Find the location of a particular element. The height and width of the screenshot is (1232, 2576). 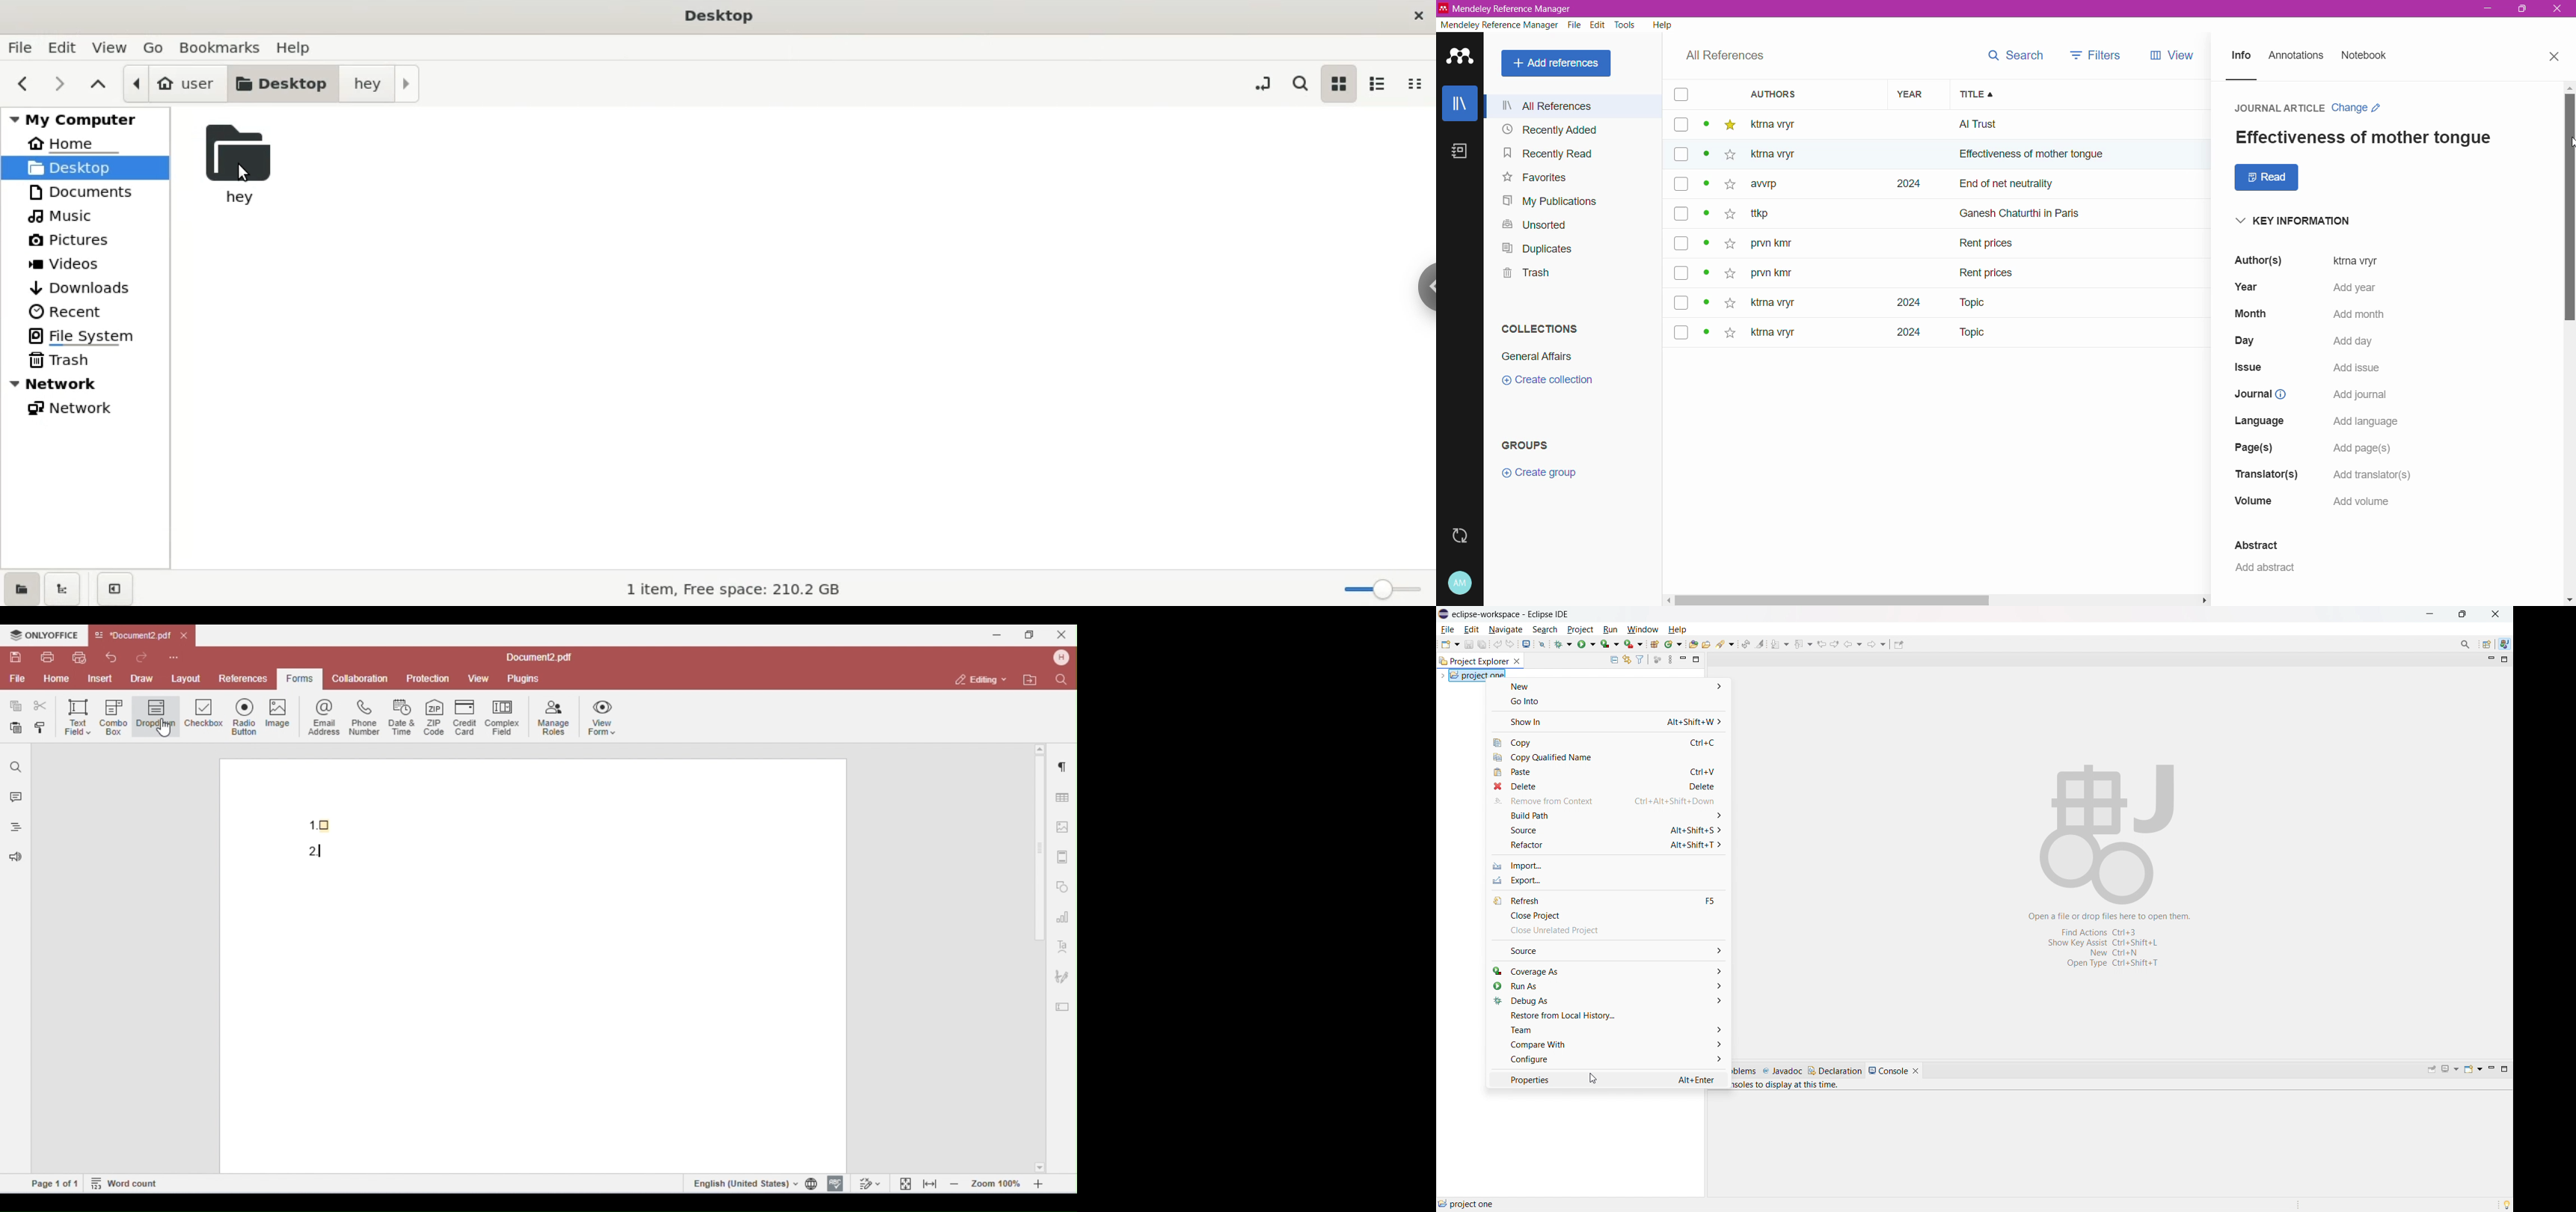

star is located at coordinates (1727, 157).